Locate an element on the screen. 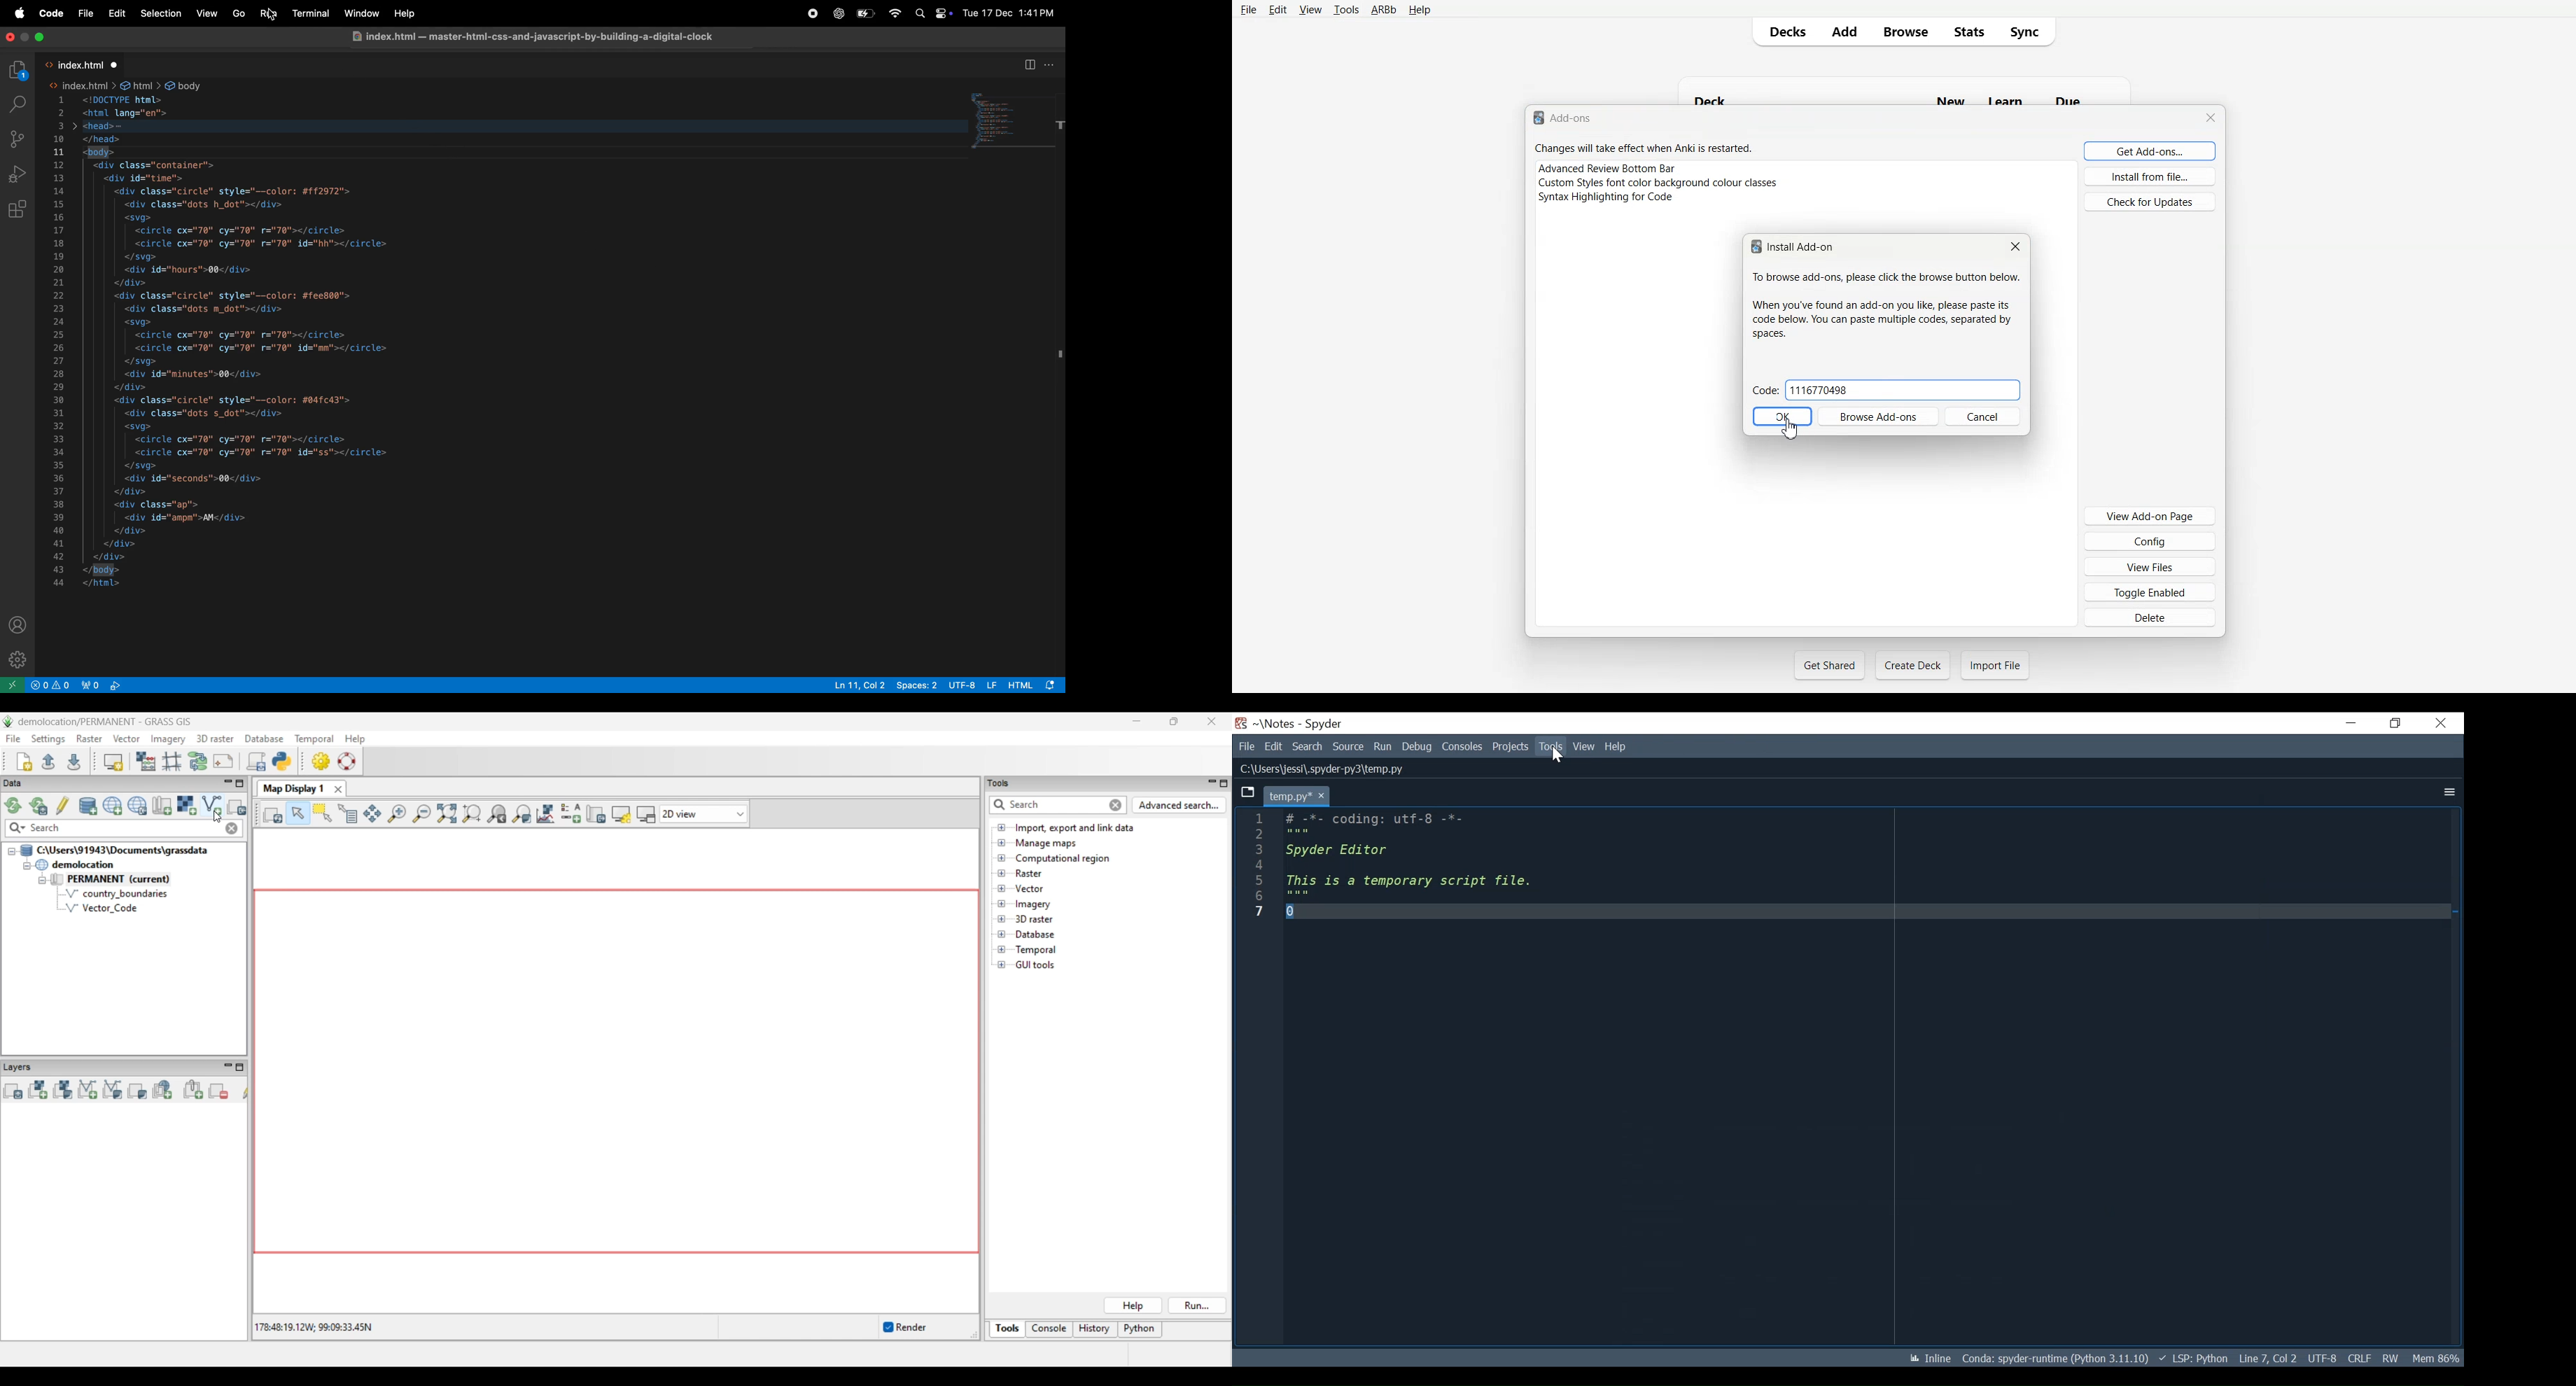 Image resolution: width=2576 pixels, height=1400 pixels. Close is located at coordinates (2440, 721).